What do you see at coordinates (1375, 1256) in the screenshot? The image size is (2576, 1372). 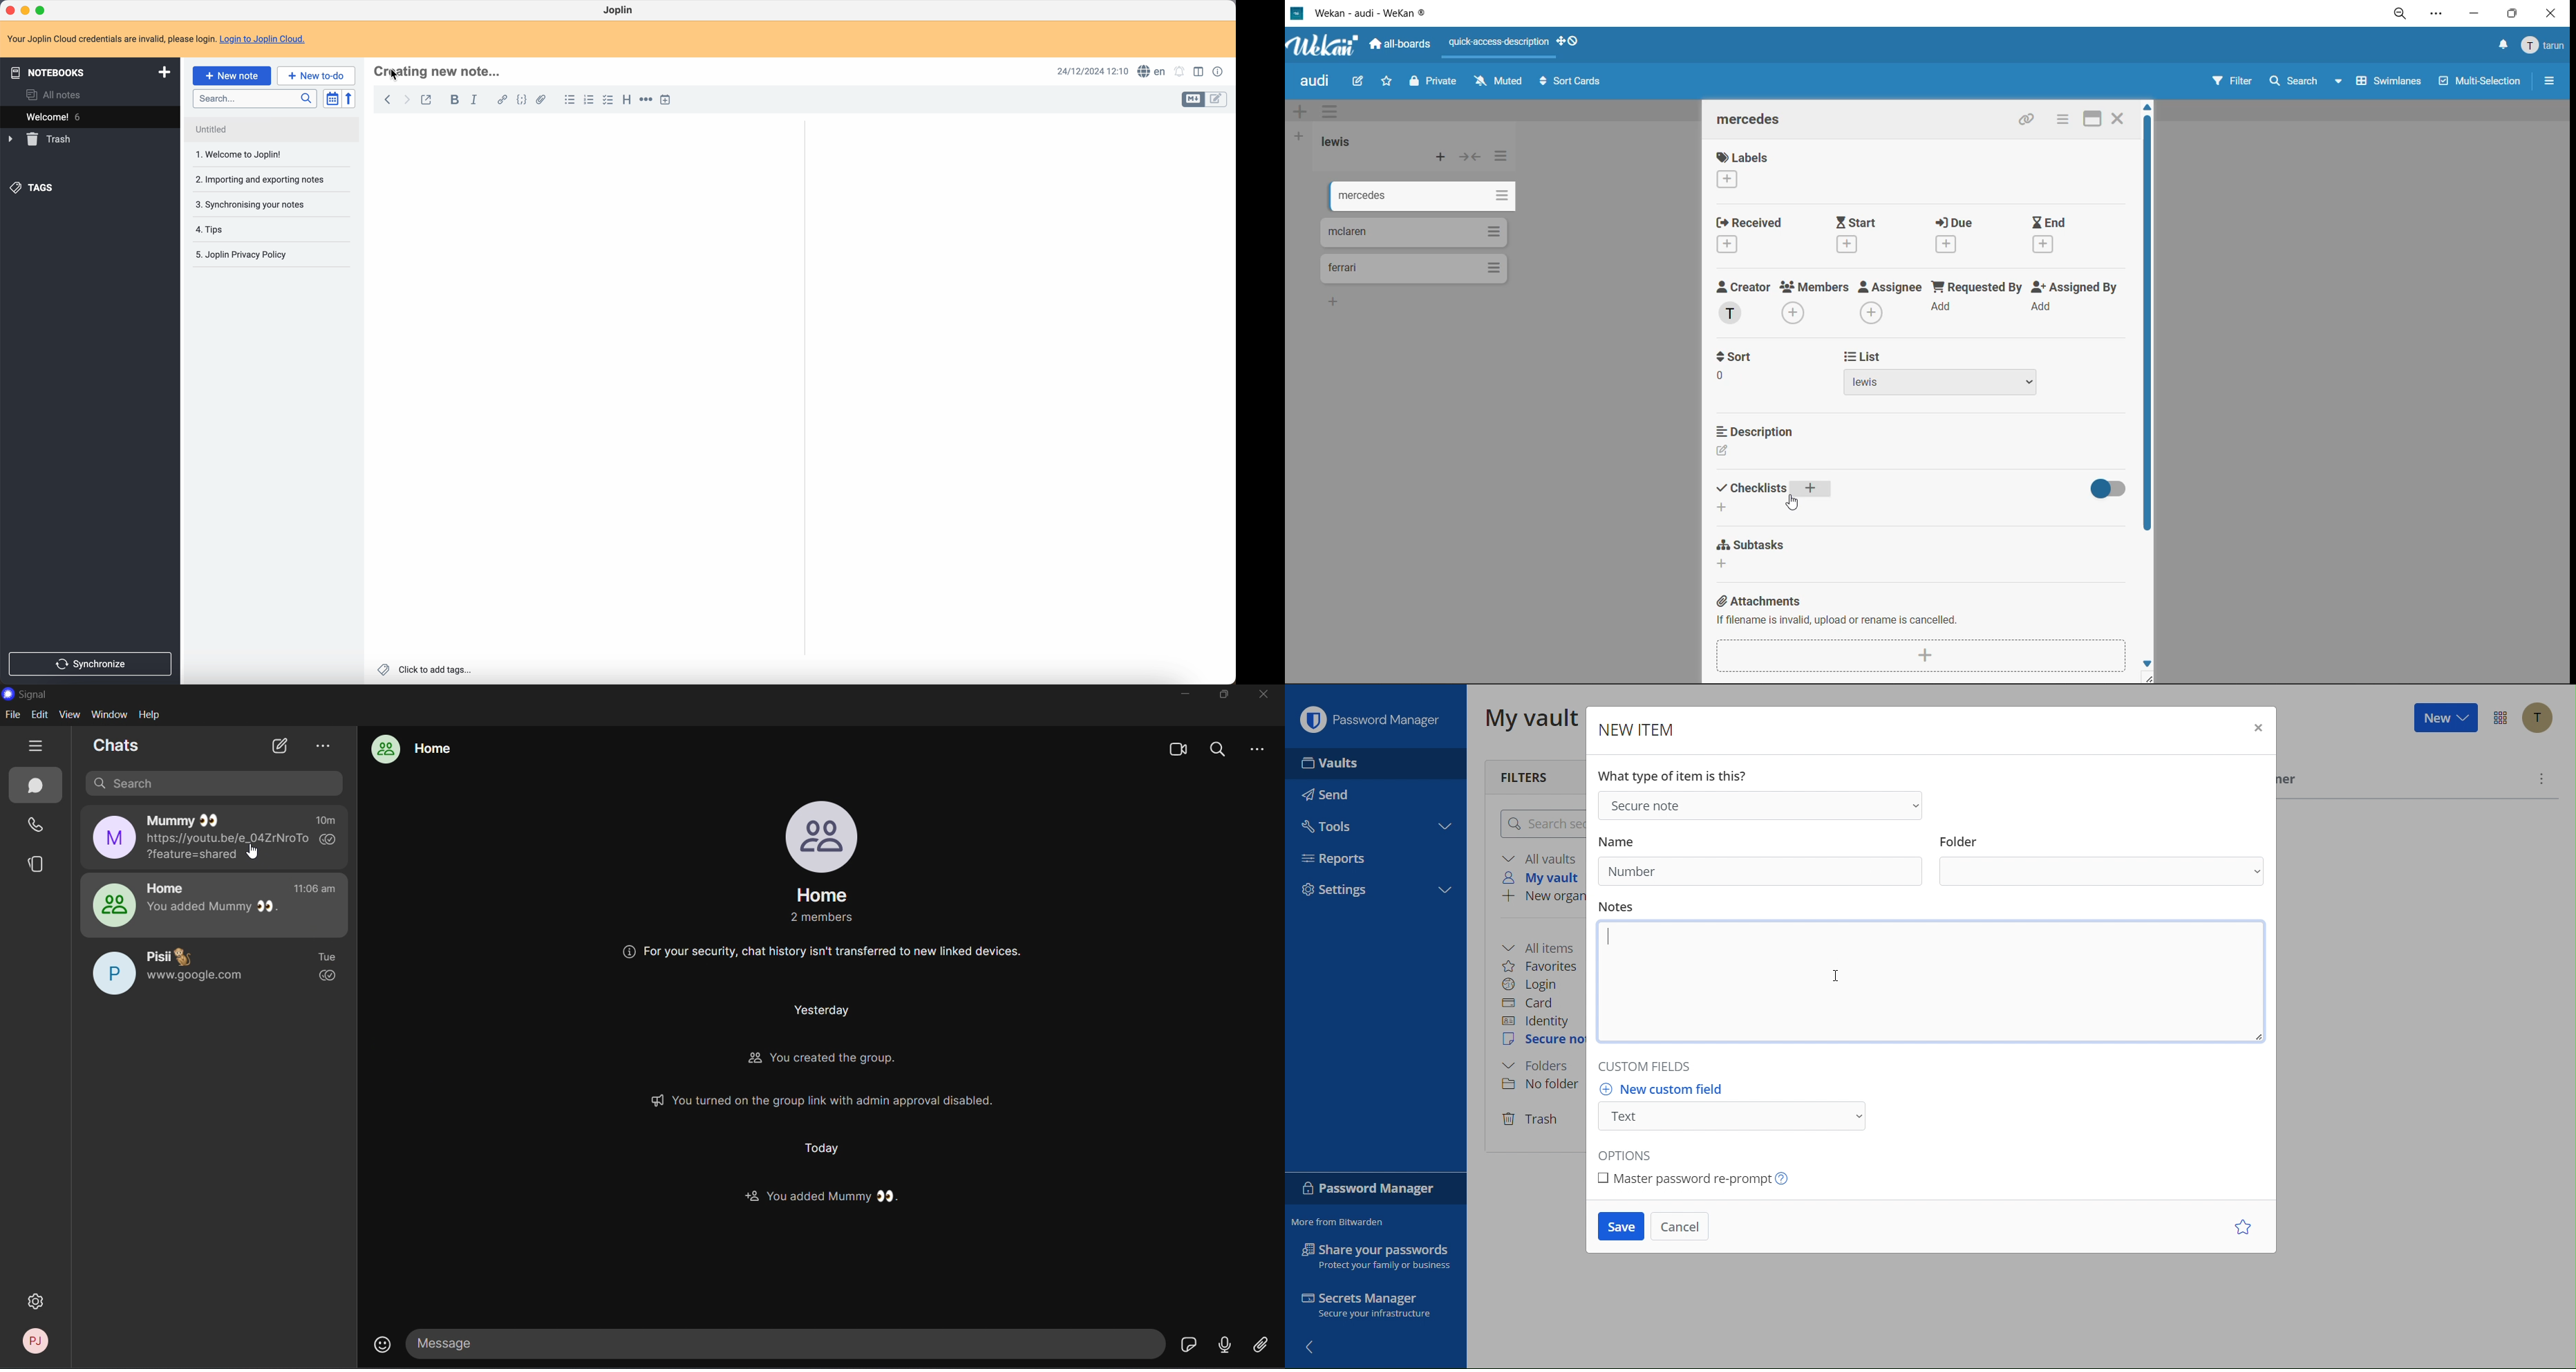 I see `Share your passwords` at bounding box center [1375, 1256].